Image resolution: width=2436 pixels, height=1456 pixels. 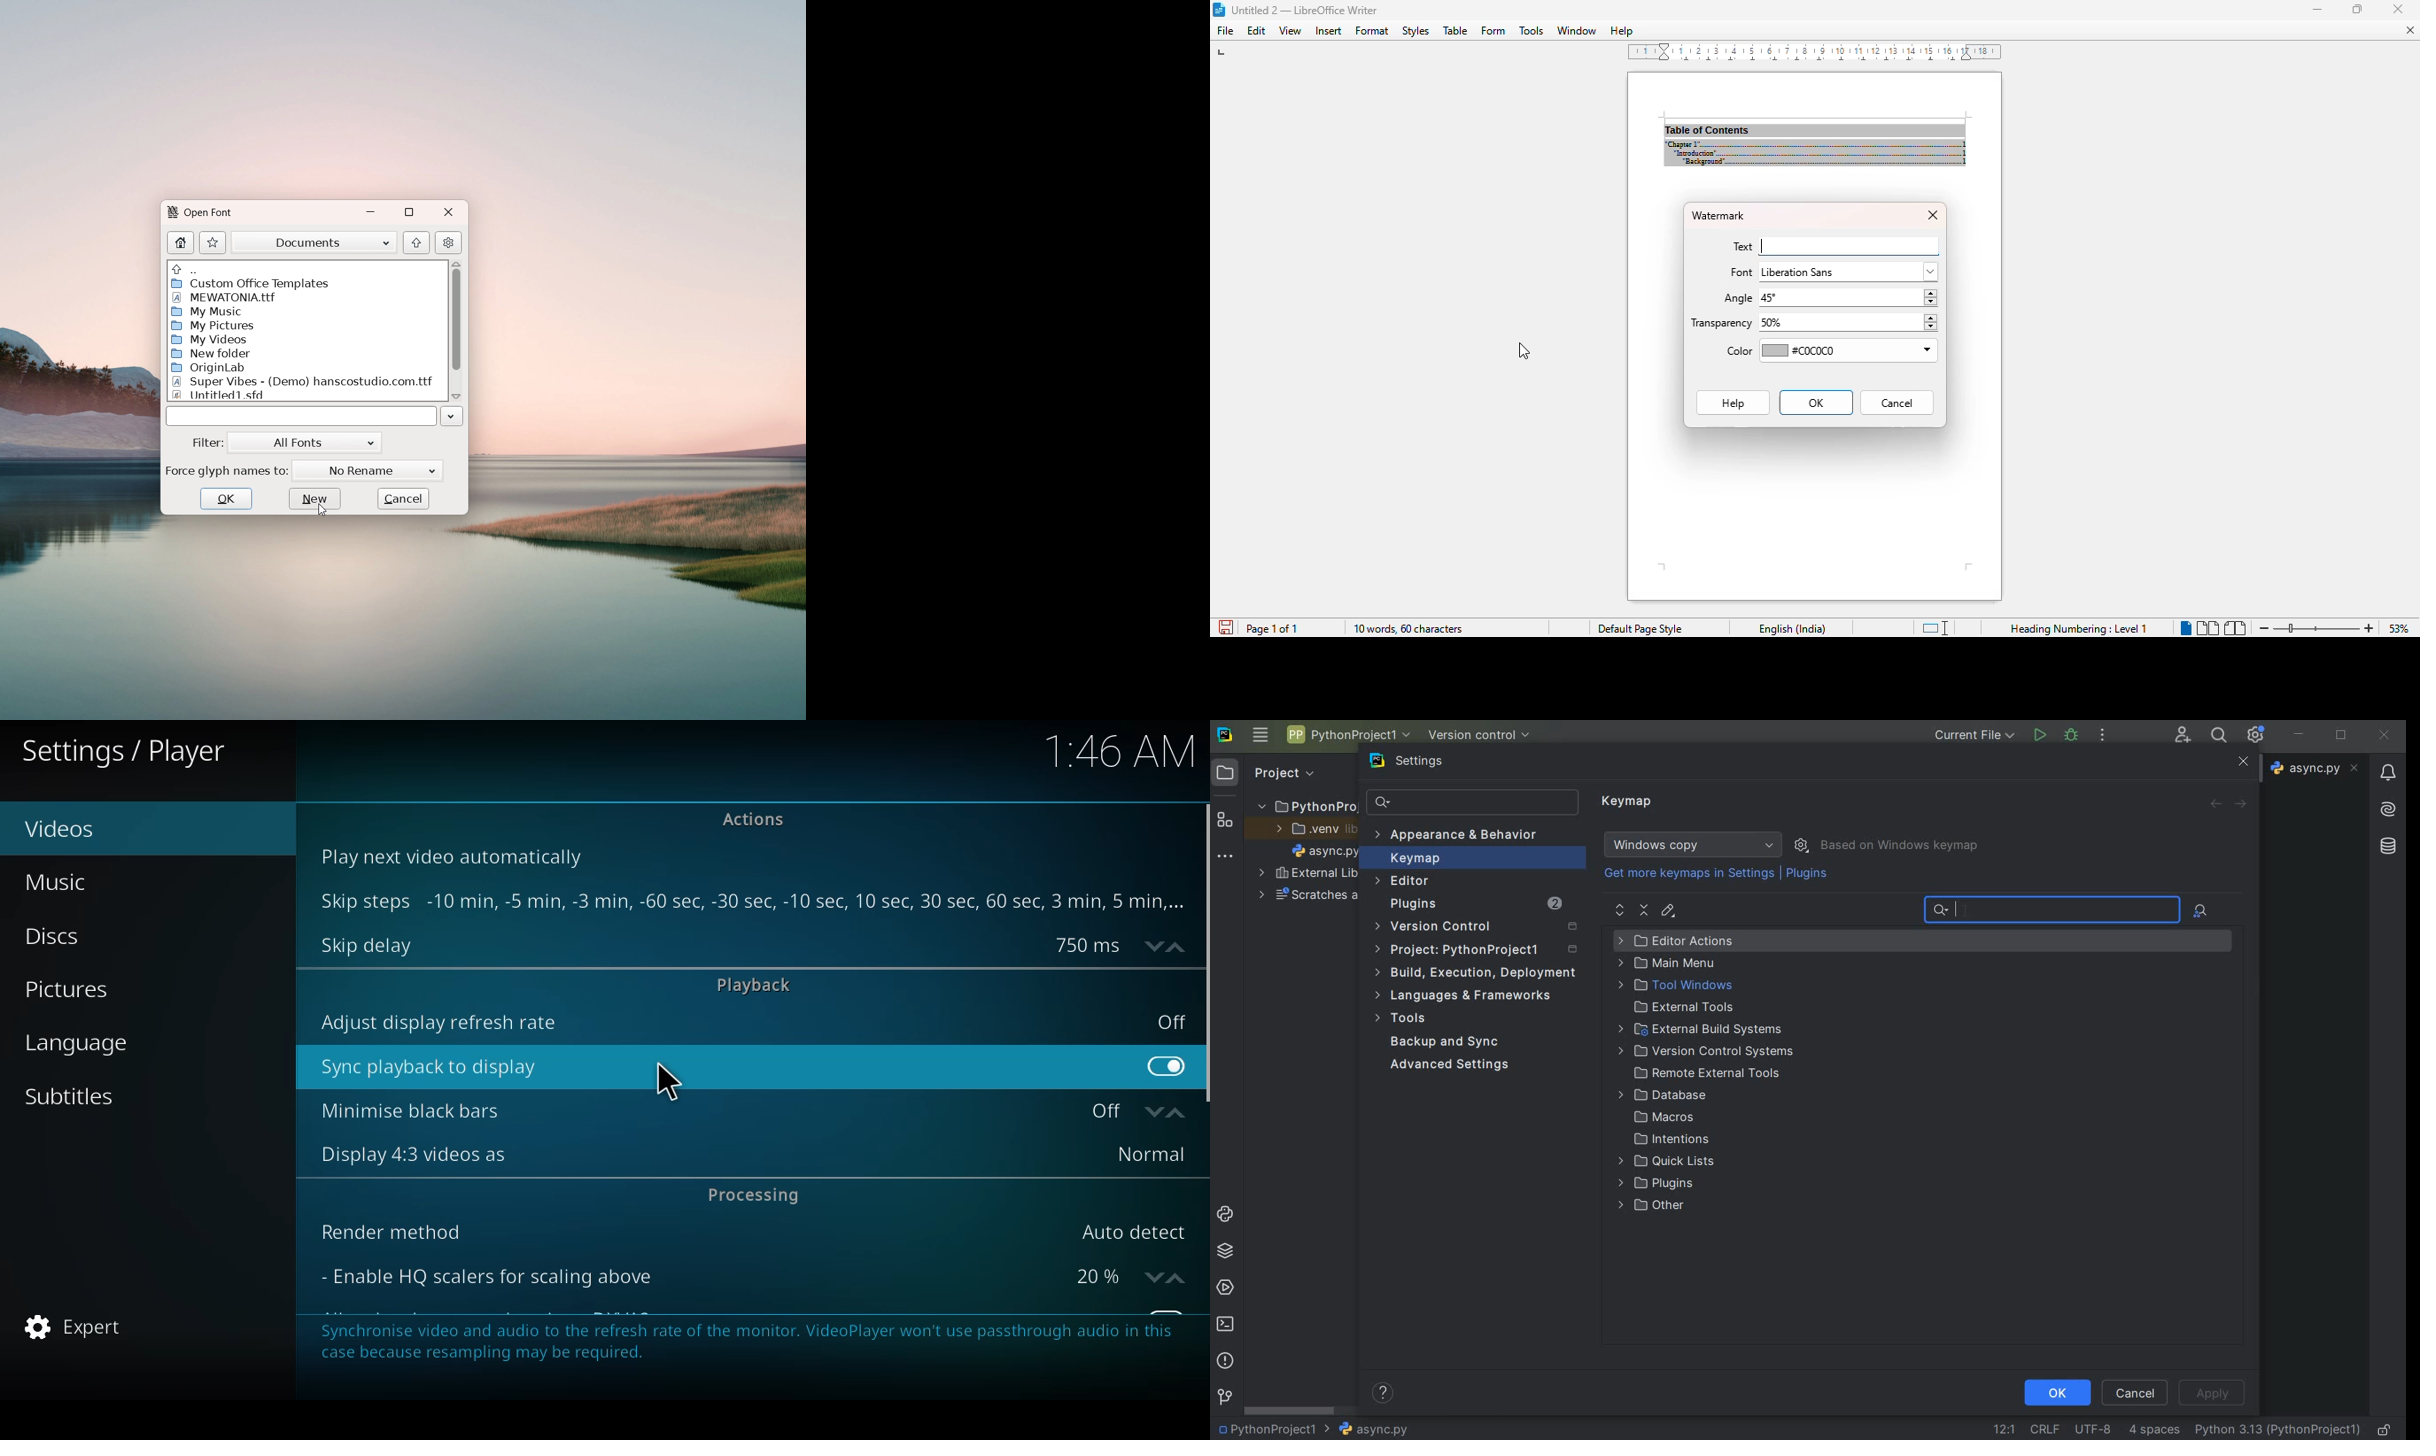 What do you see at coordinates (1225, 31) in the screenshot?
I see `file` at bounding box center [1225, 31].